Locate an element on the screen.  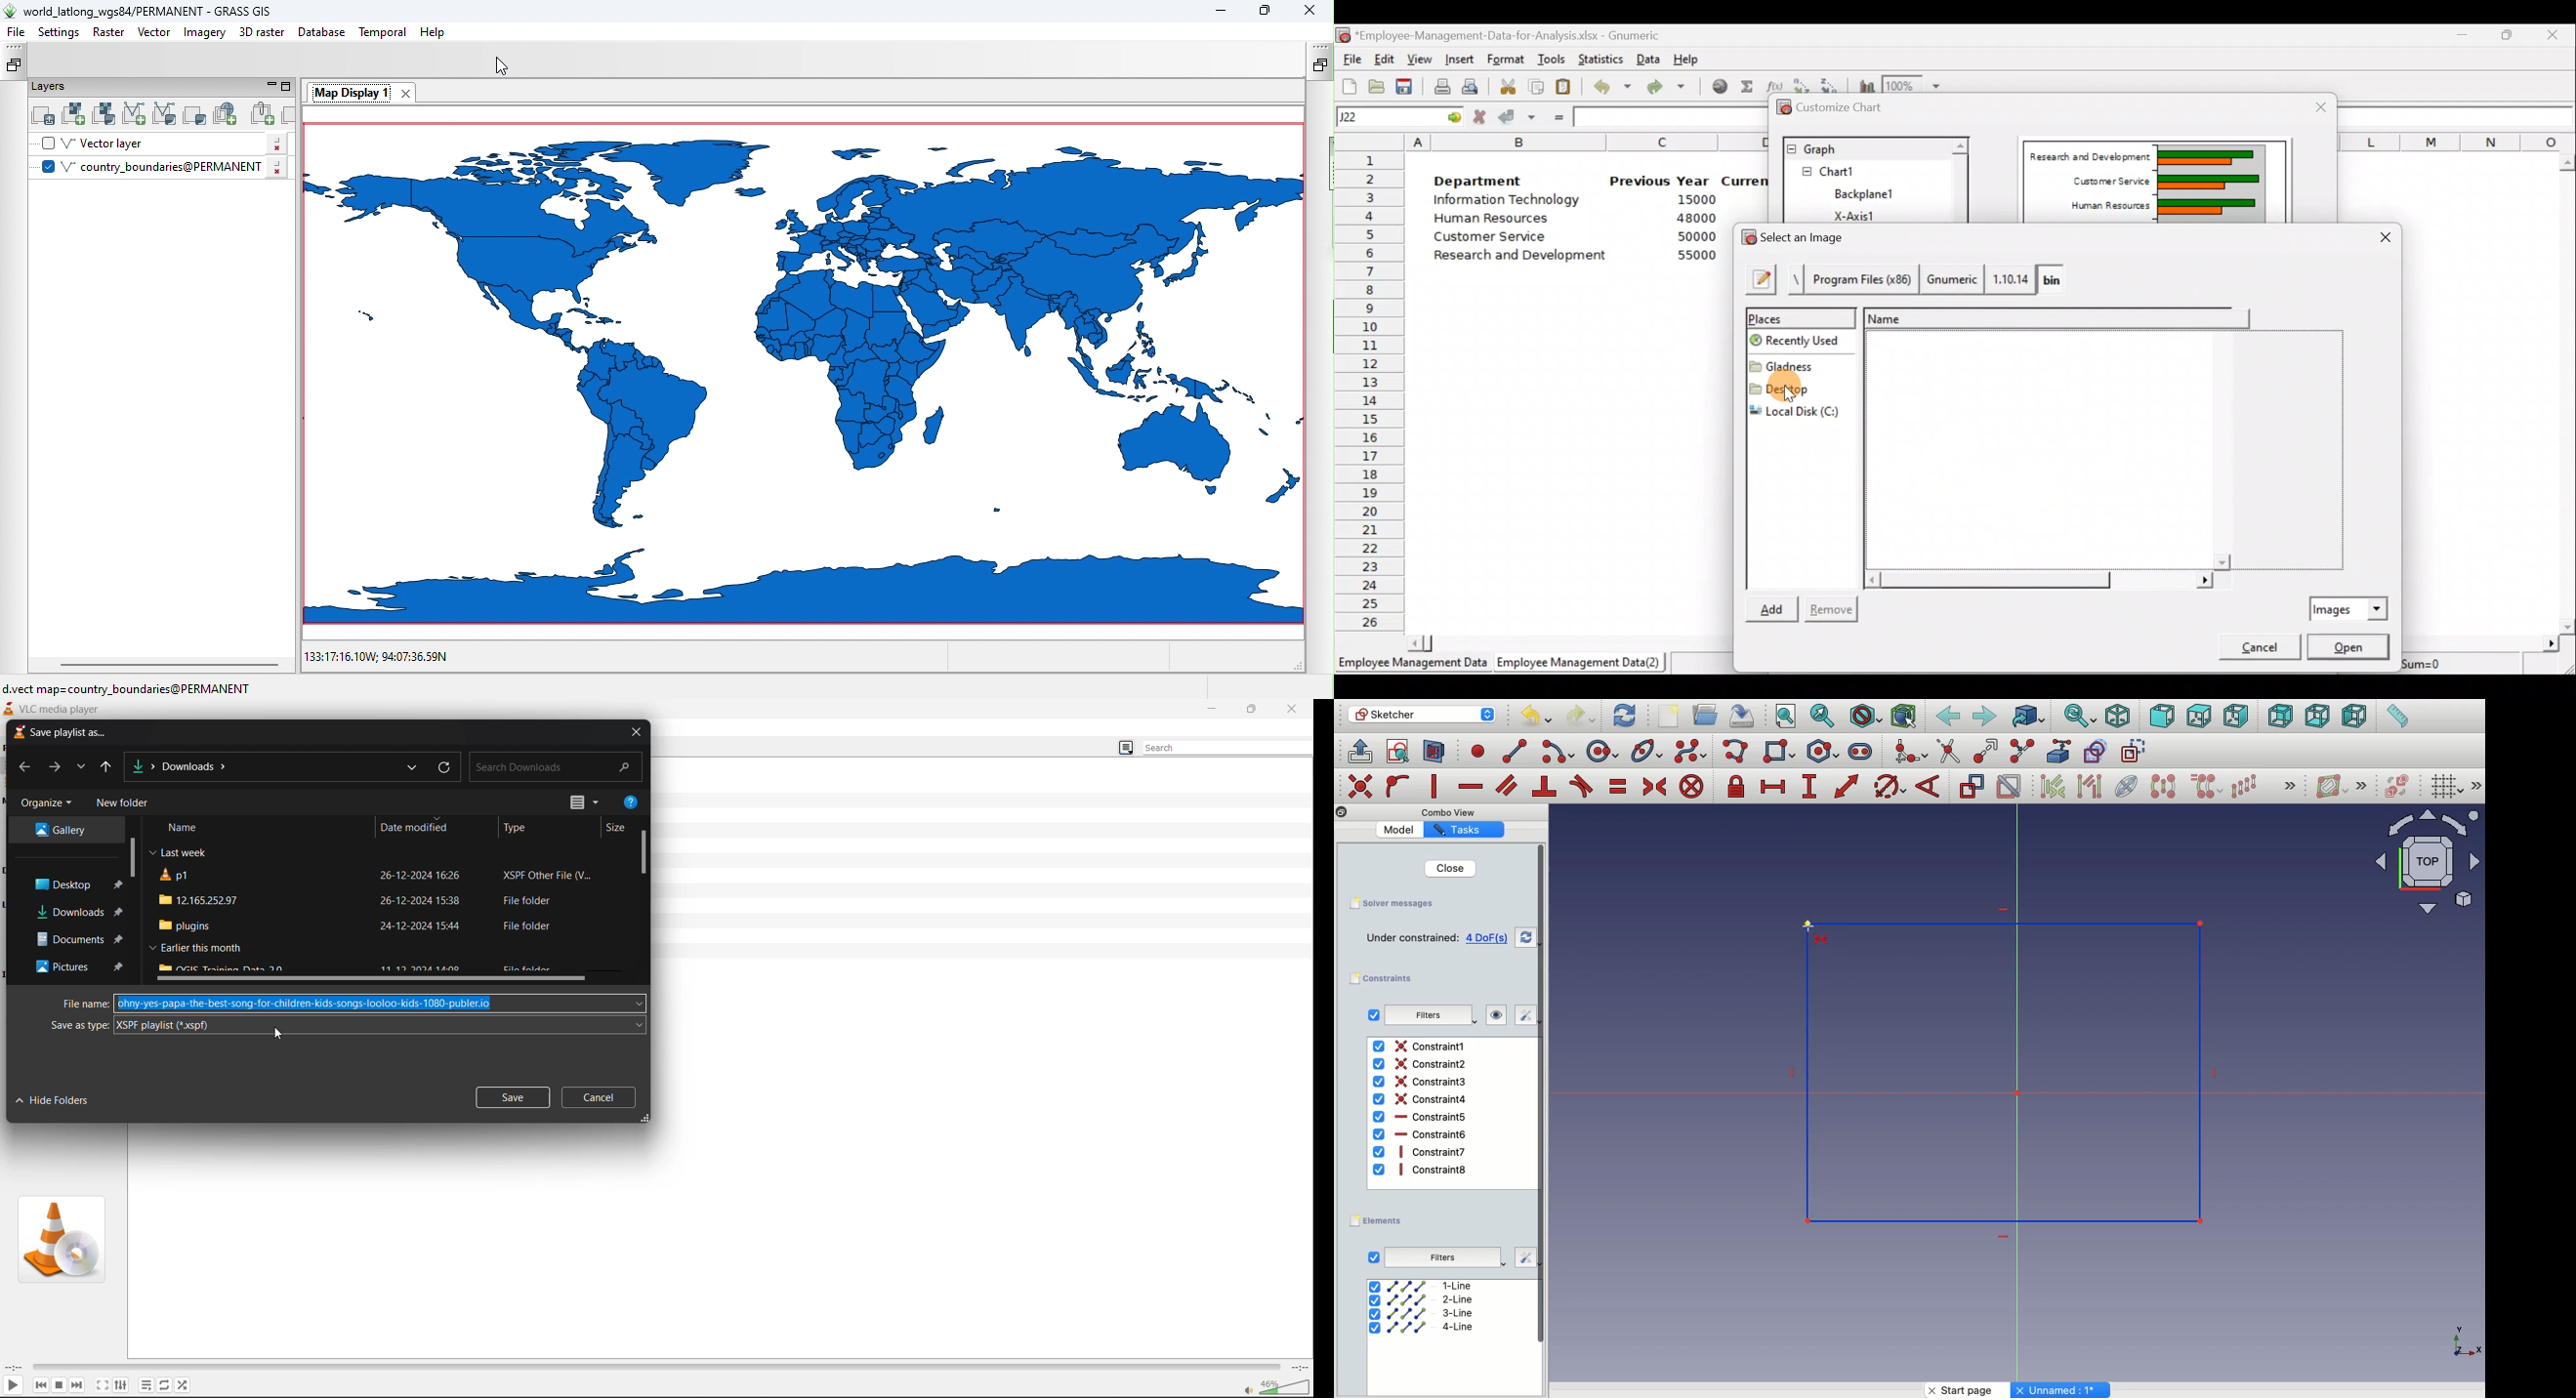
leave sketch is located at coordinates (1359, 750).